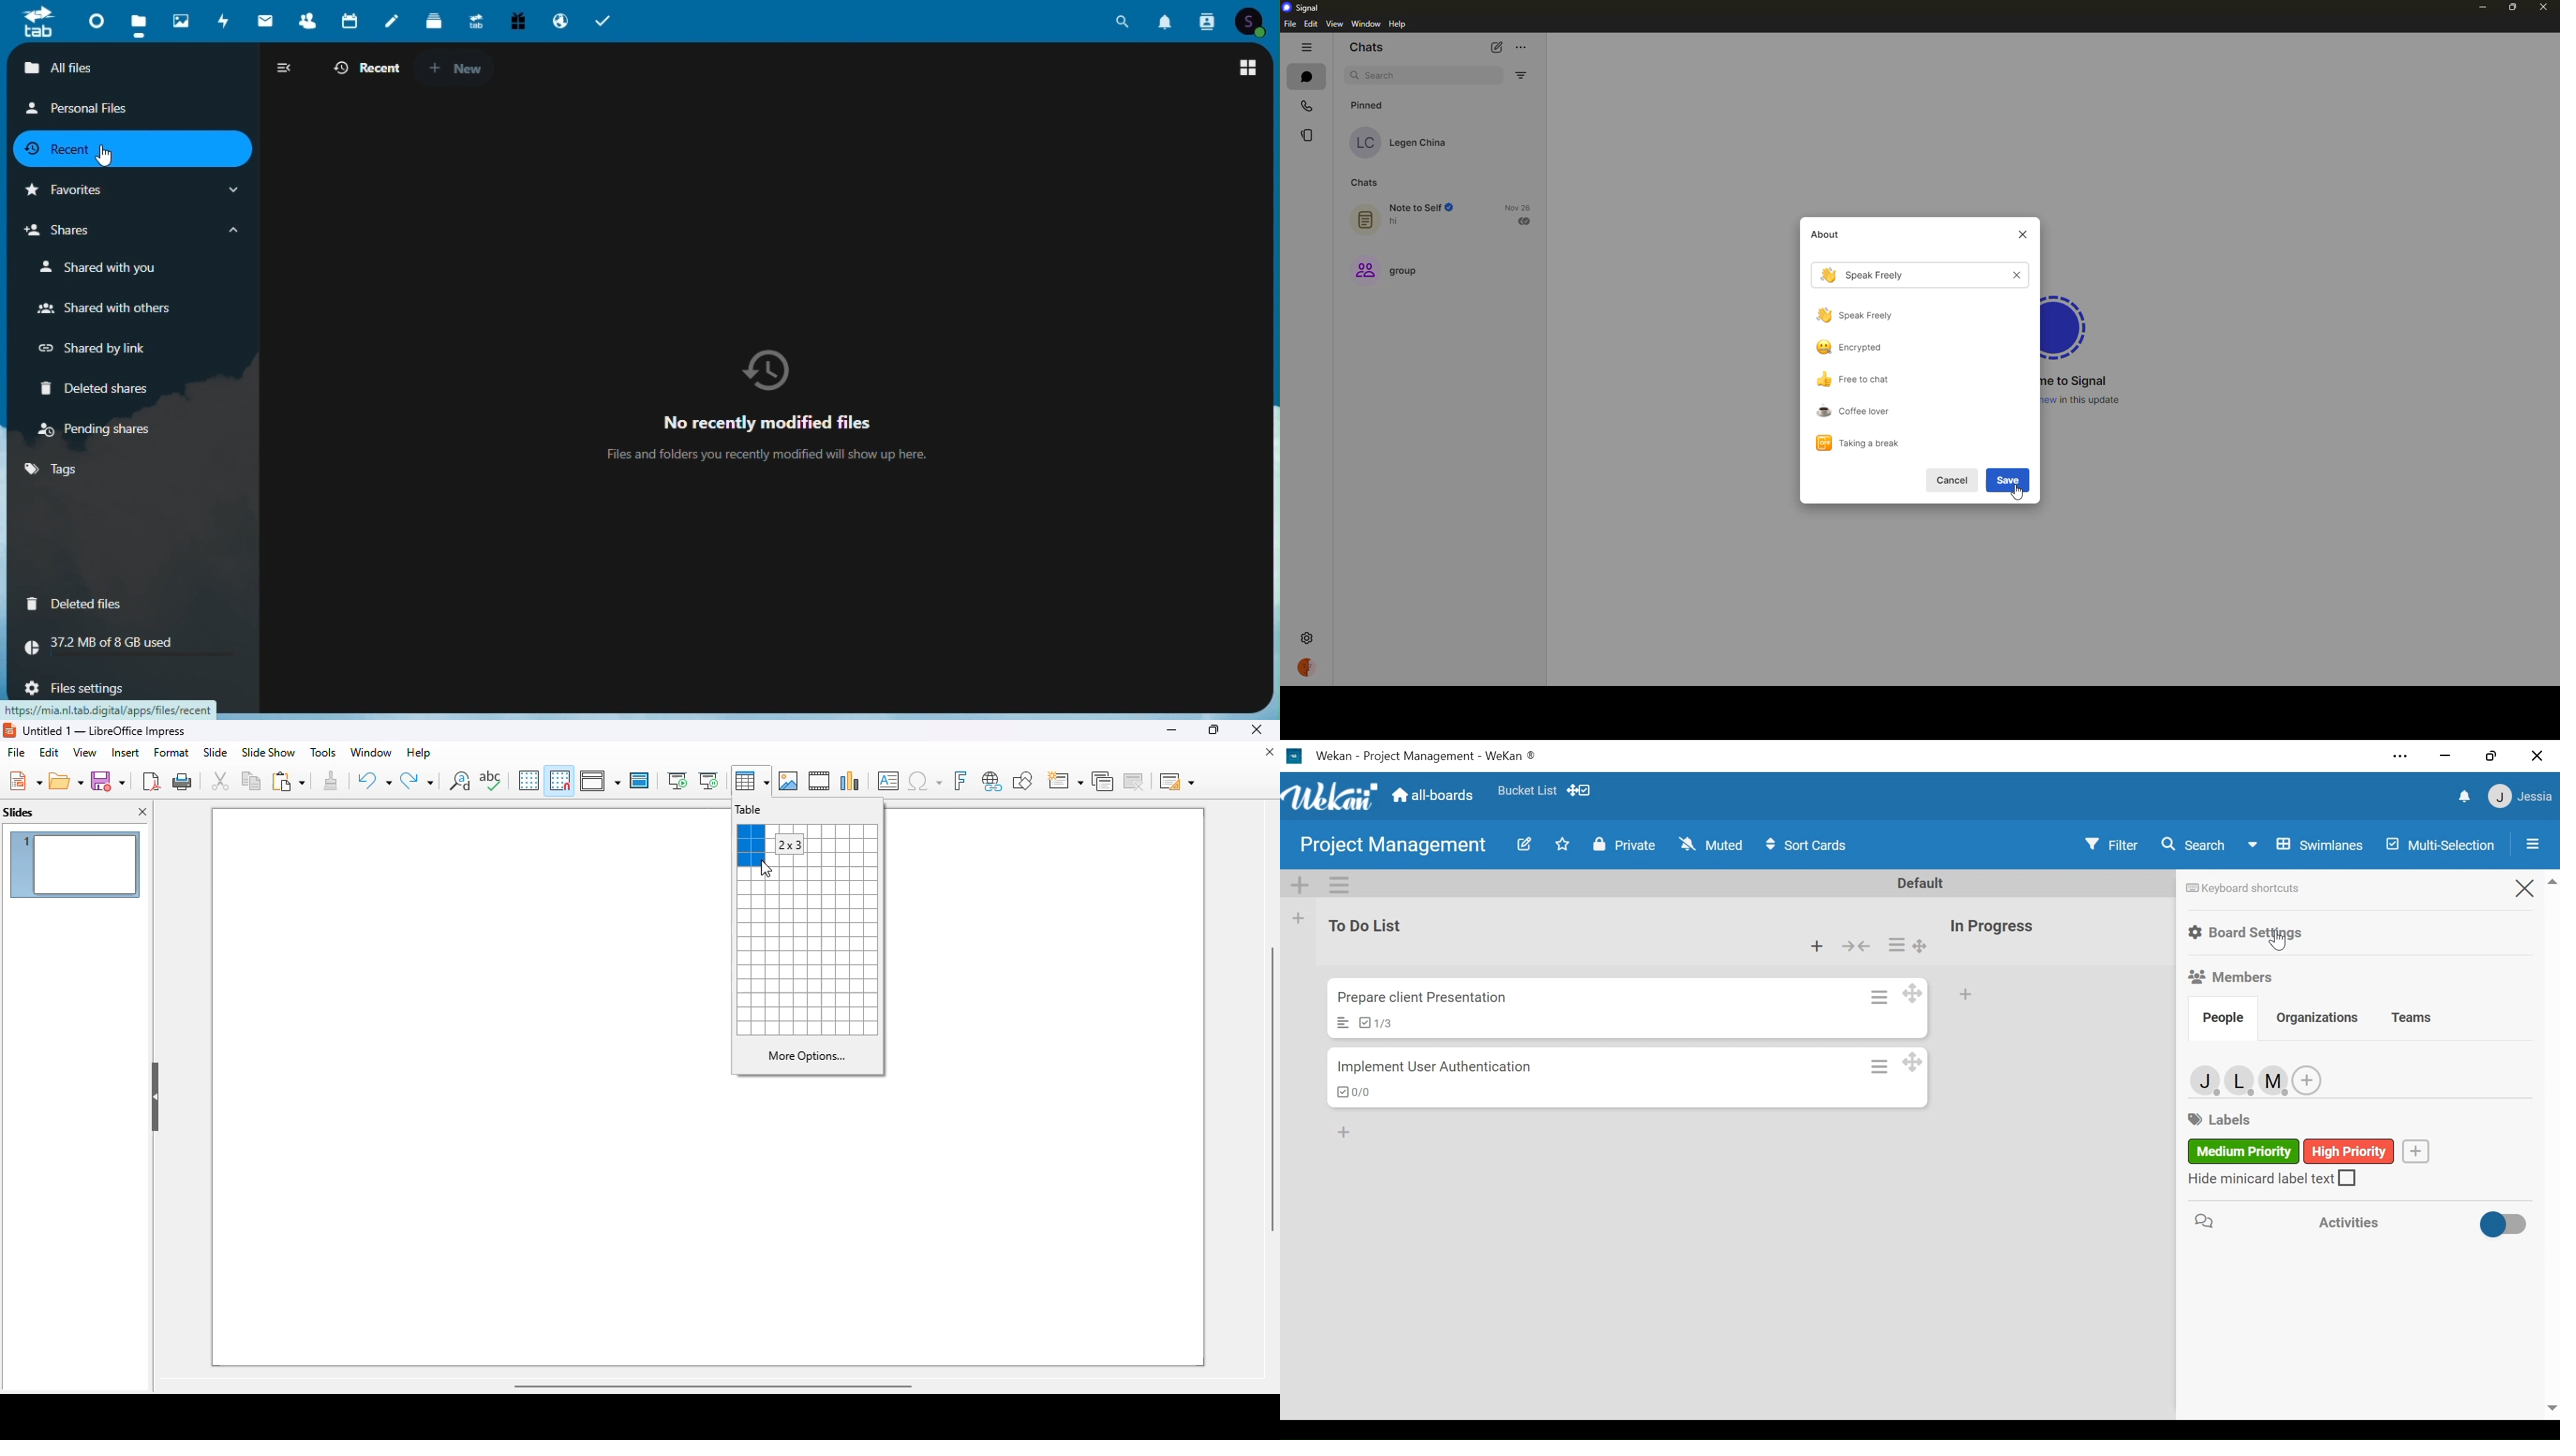 Image resolution: width=2576 pixels, height=1456 pixels. What do you see at coordinates (225, 19) in the screenshot?
I see `Activity` at bounding box center [225, 19].